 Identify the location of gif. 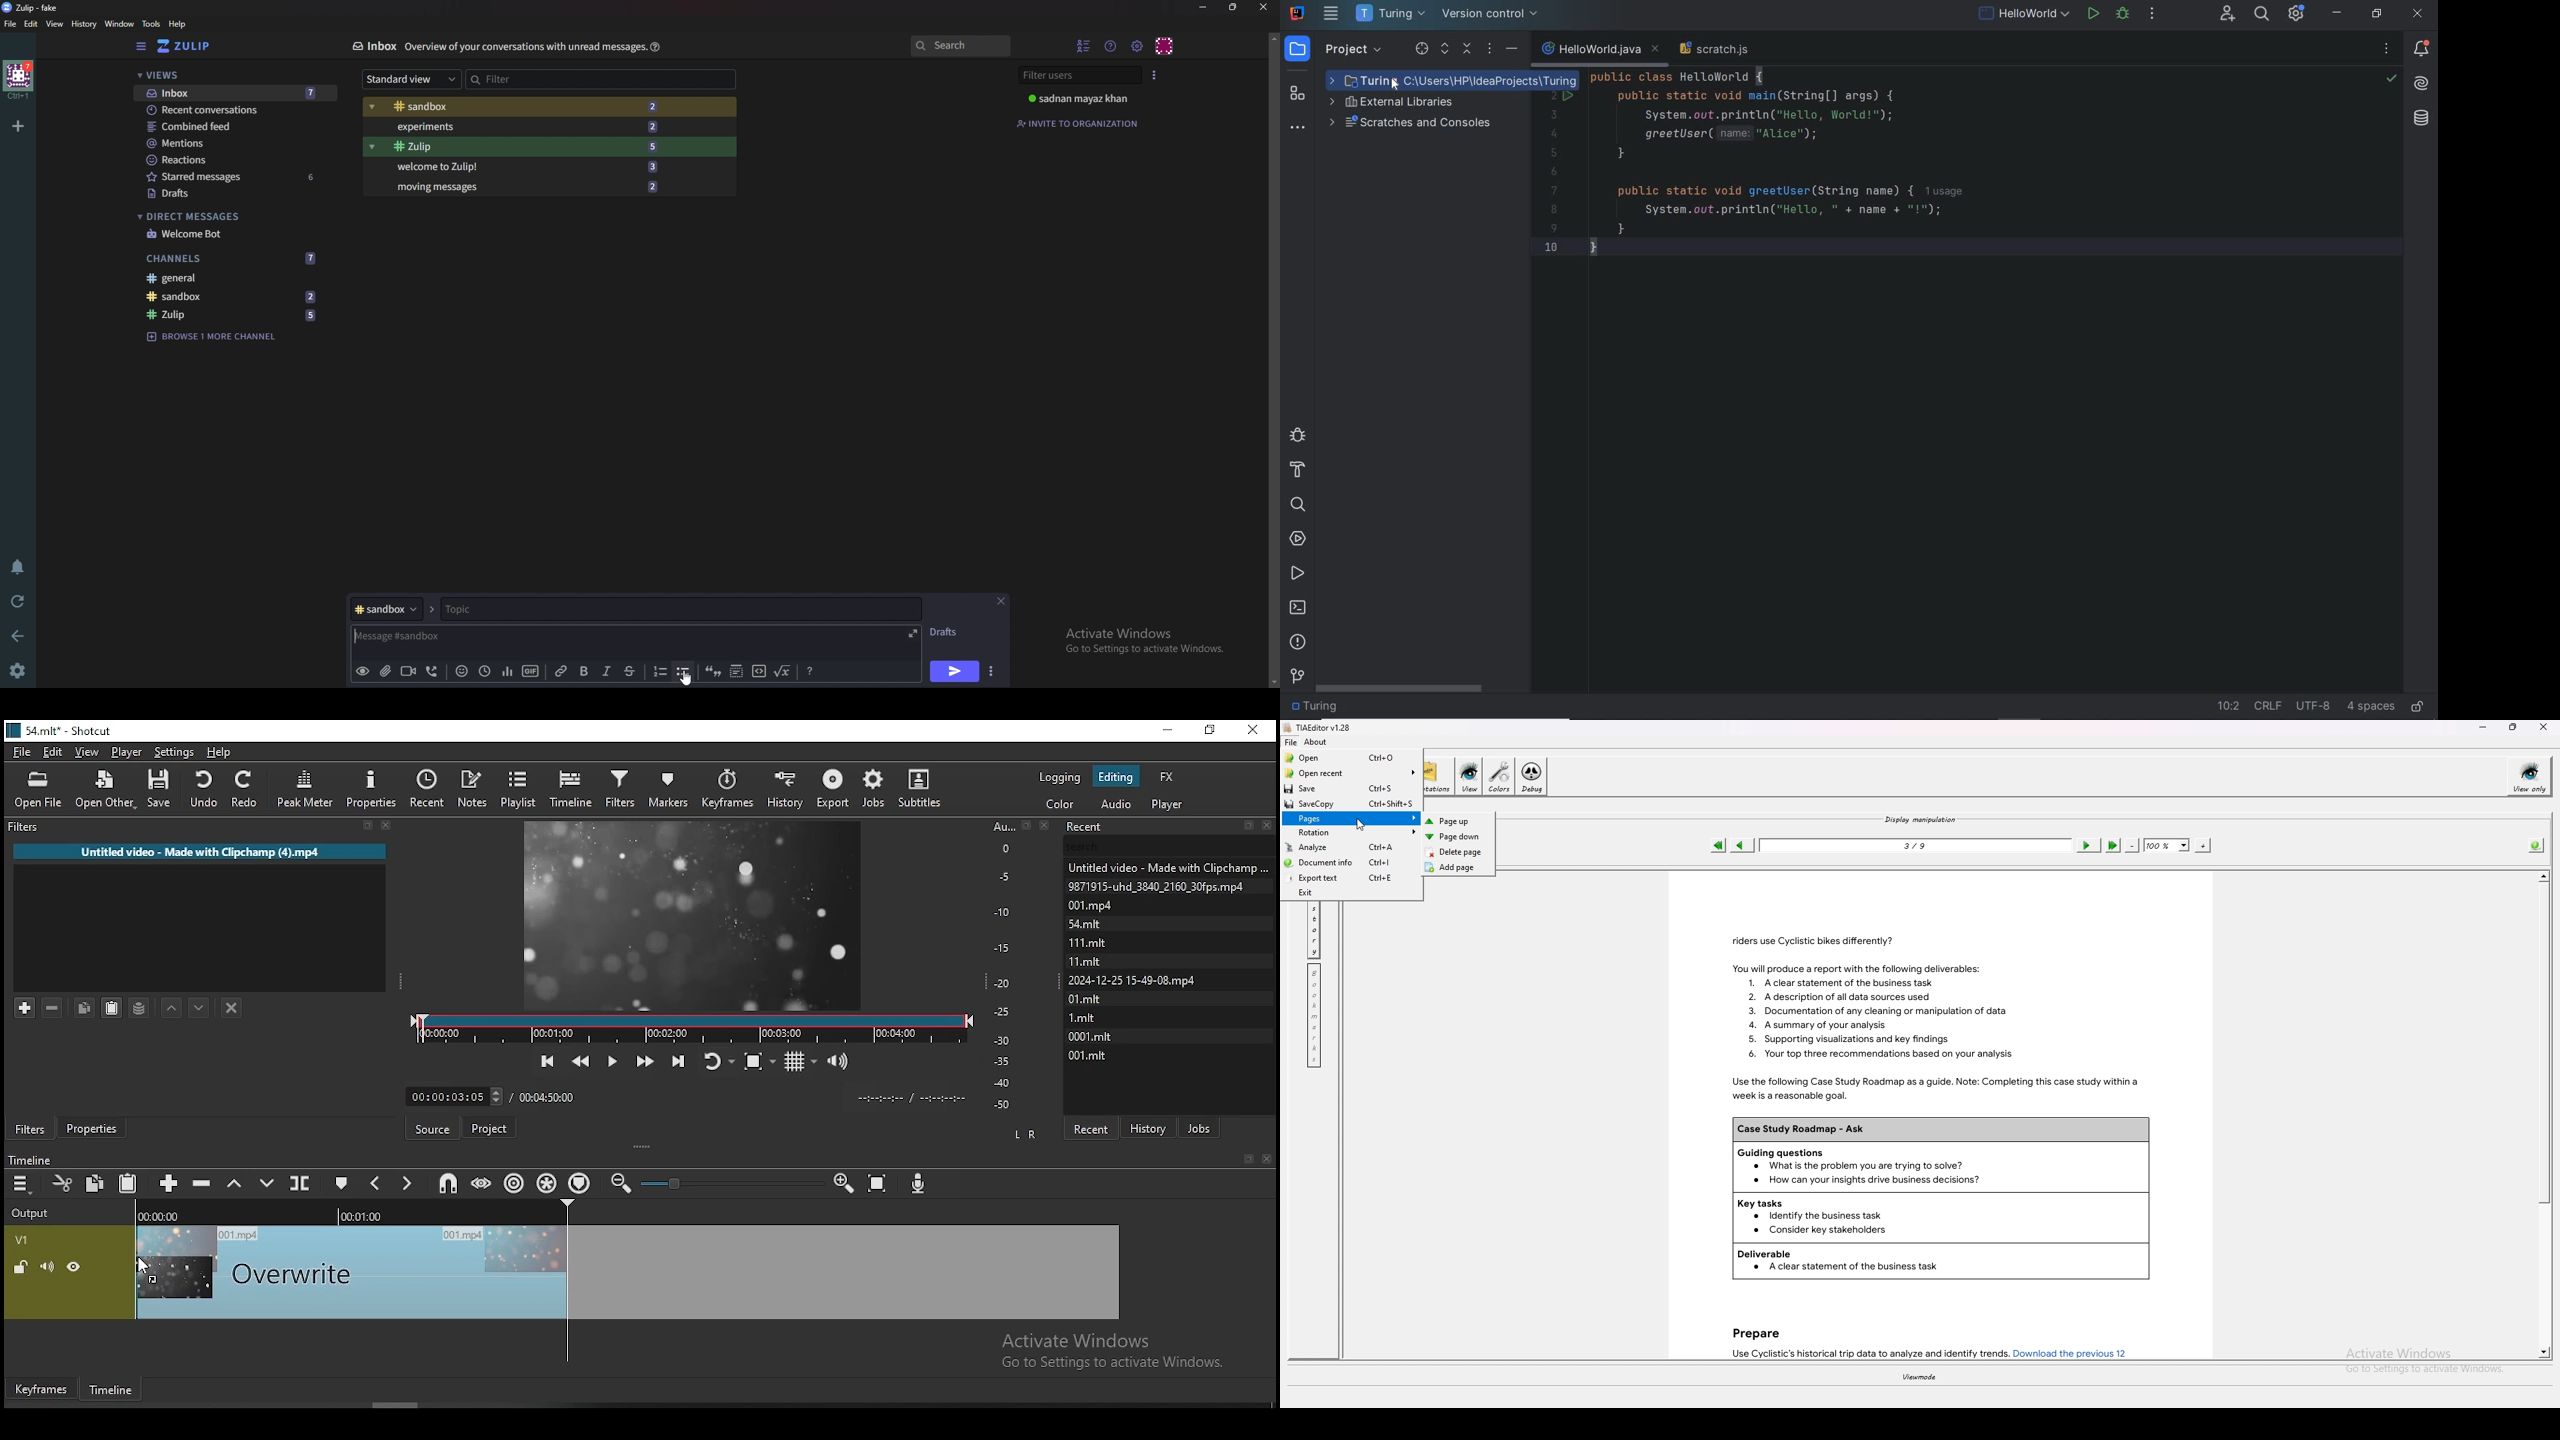
(531, 671).